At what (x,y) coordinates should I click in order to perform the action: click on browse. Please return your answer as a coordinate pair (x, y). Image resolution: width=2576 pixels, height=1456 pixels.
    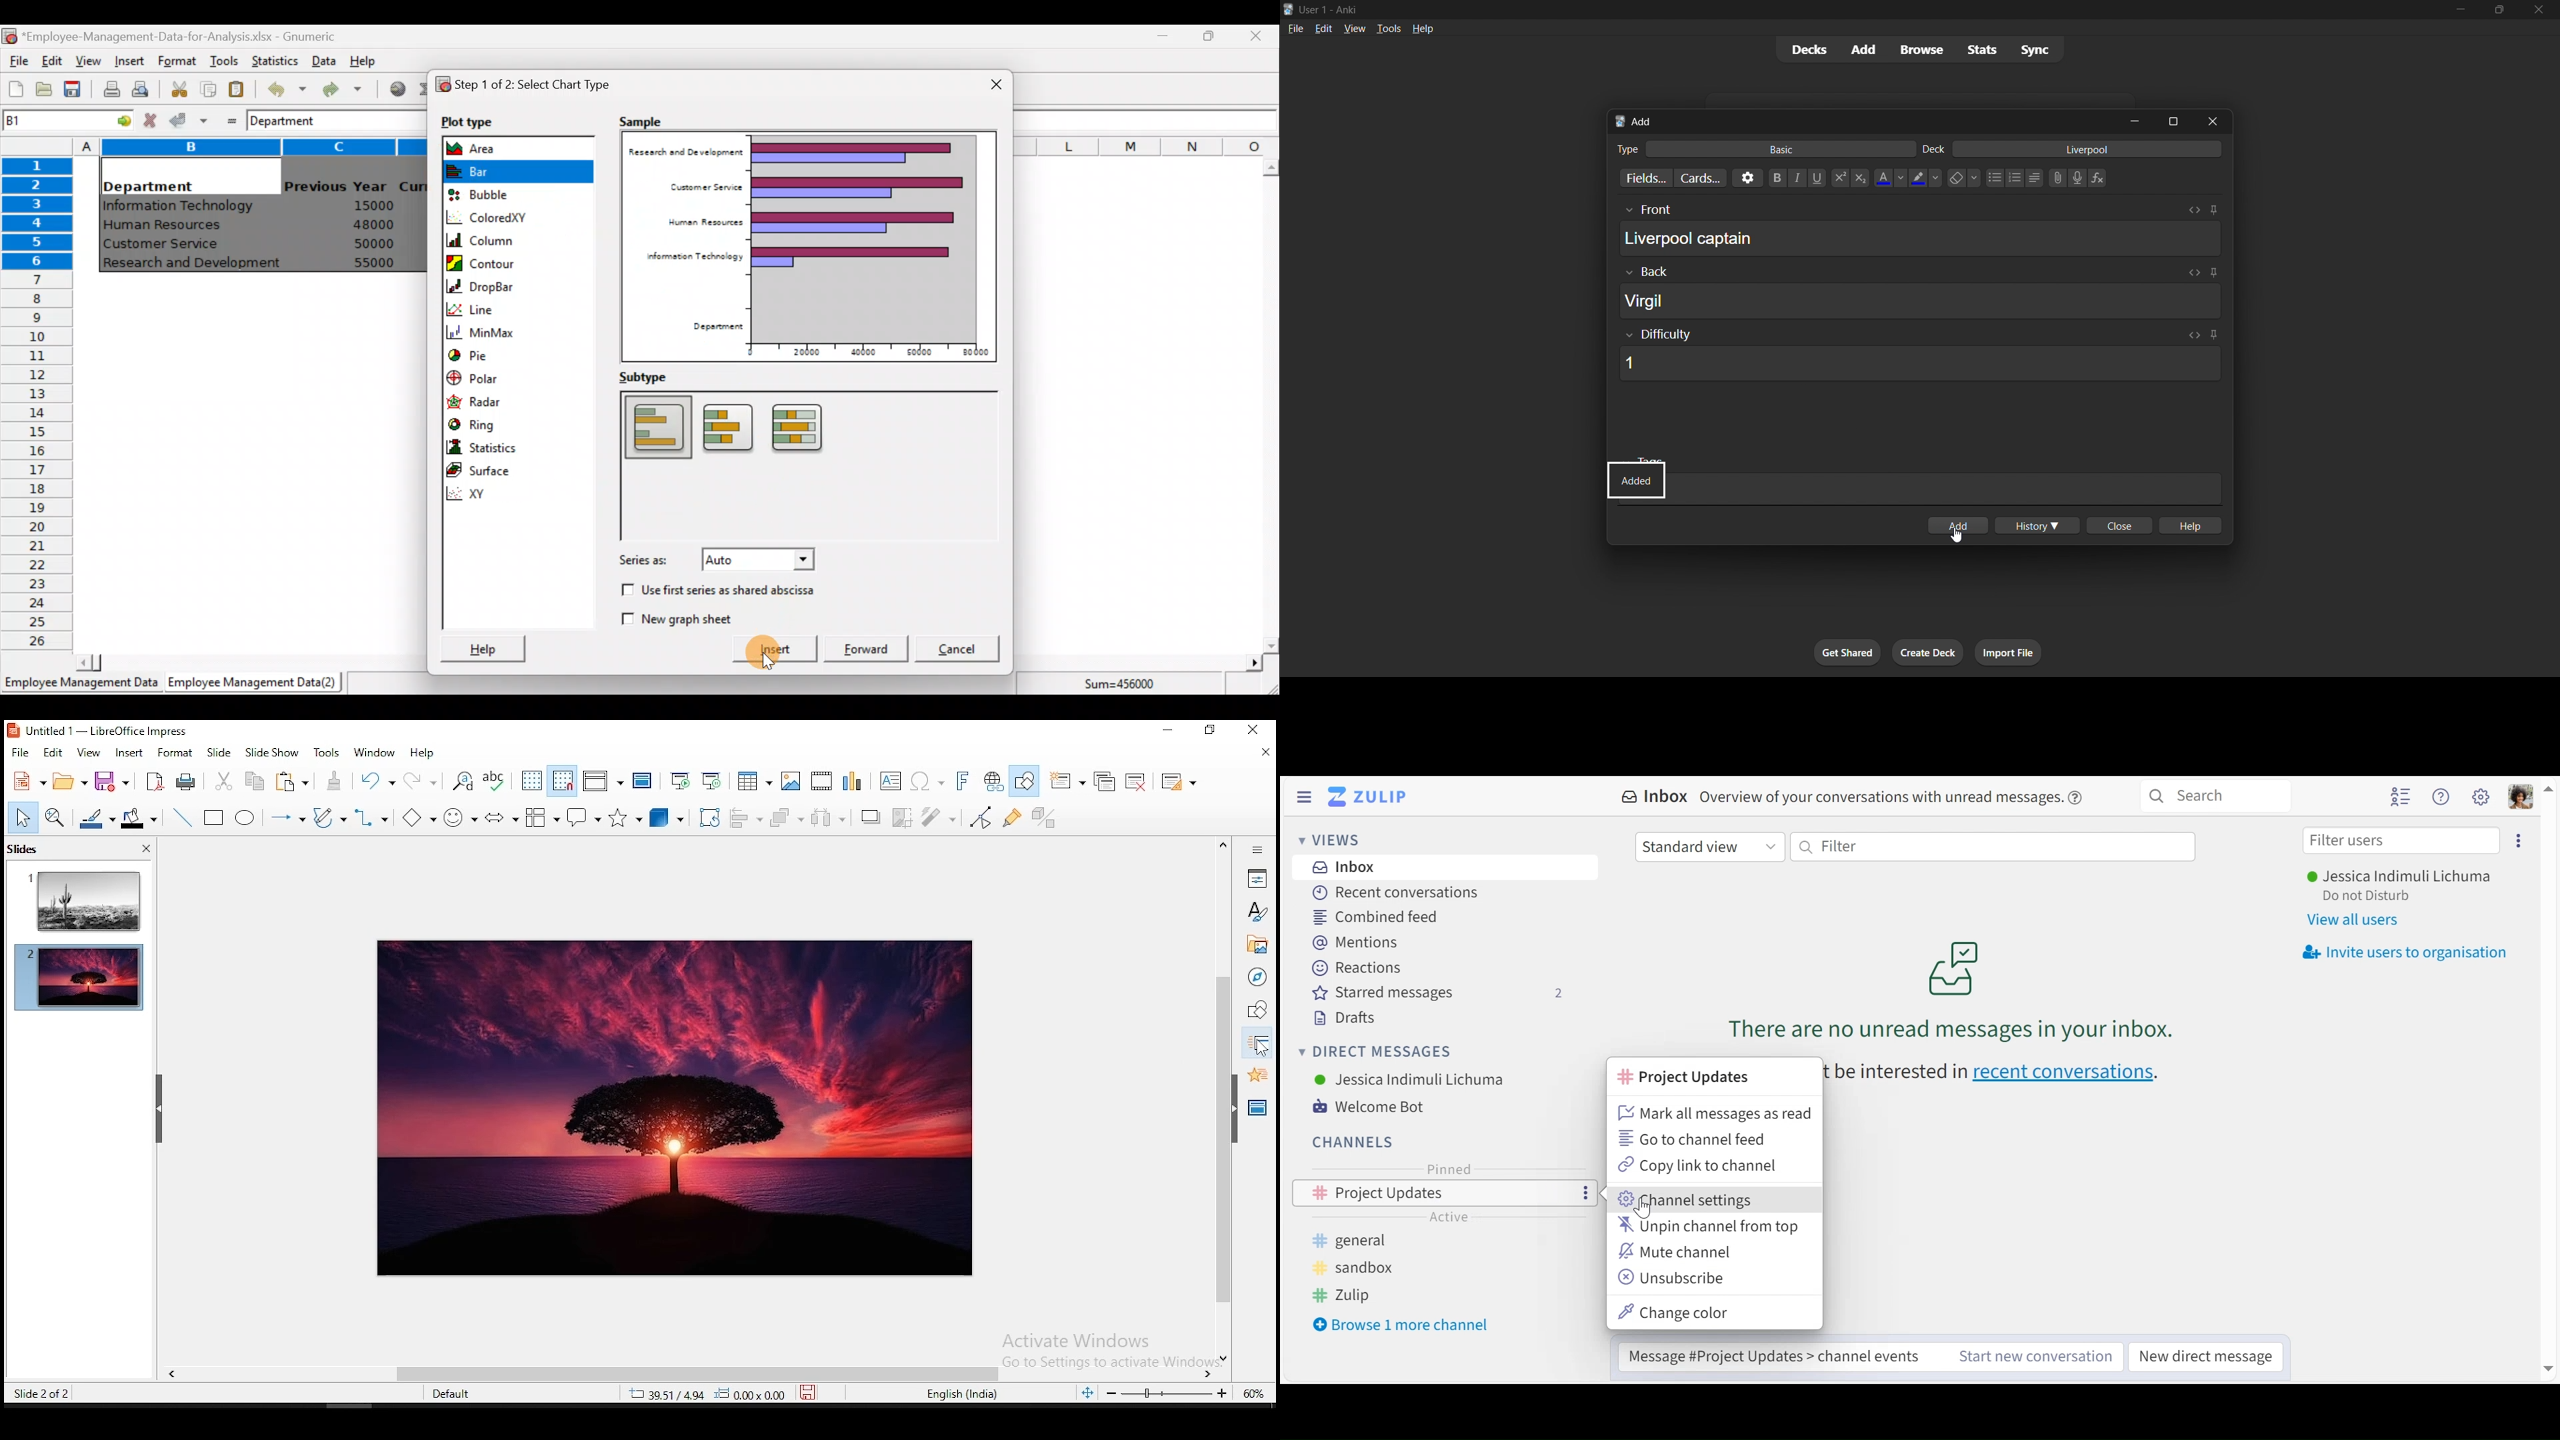
    Looking at the image, I should click on (1921, 49).